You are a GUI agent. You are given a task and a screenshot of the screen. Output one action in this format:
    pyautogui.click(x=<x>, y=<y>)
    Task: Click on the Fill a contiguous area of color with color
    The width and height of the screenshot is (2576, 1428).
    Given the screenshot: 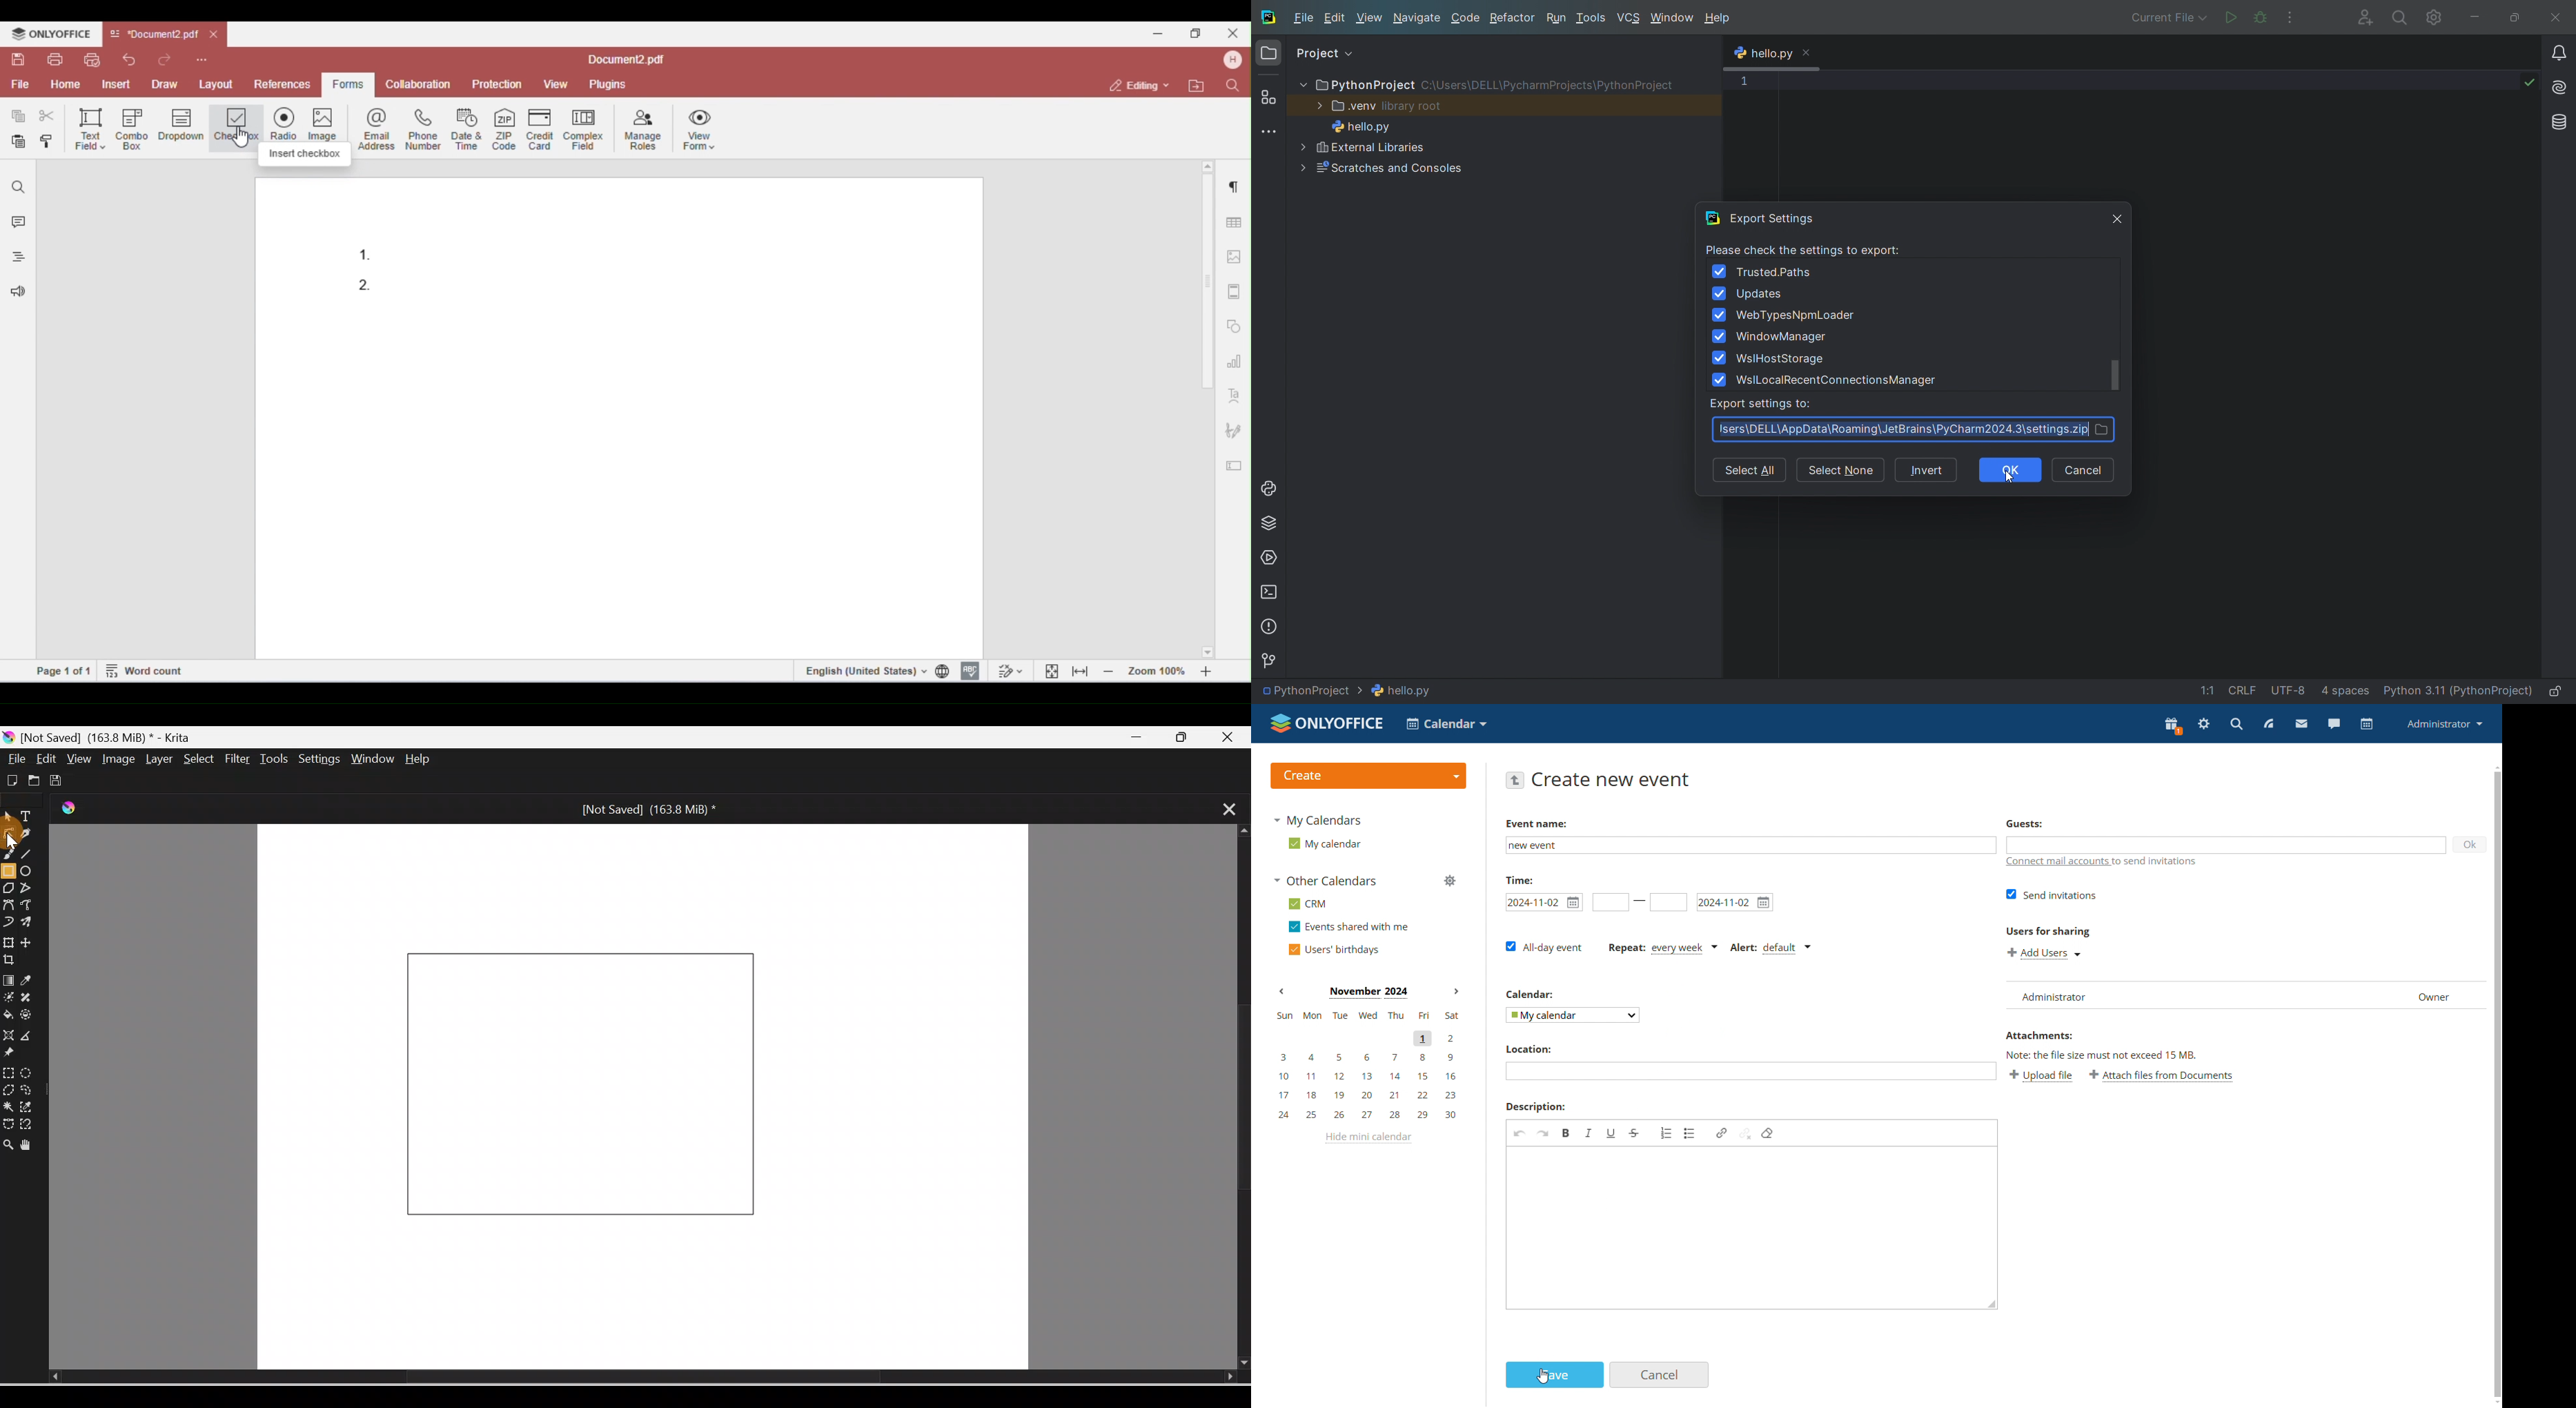 What is the action you would take?
    pyautogui.click(x=8, y=1016)
    